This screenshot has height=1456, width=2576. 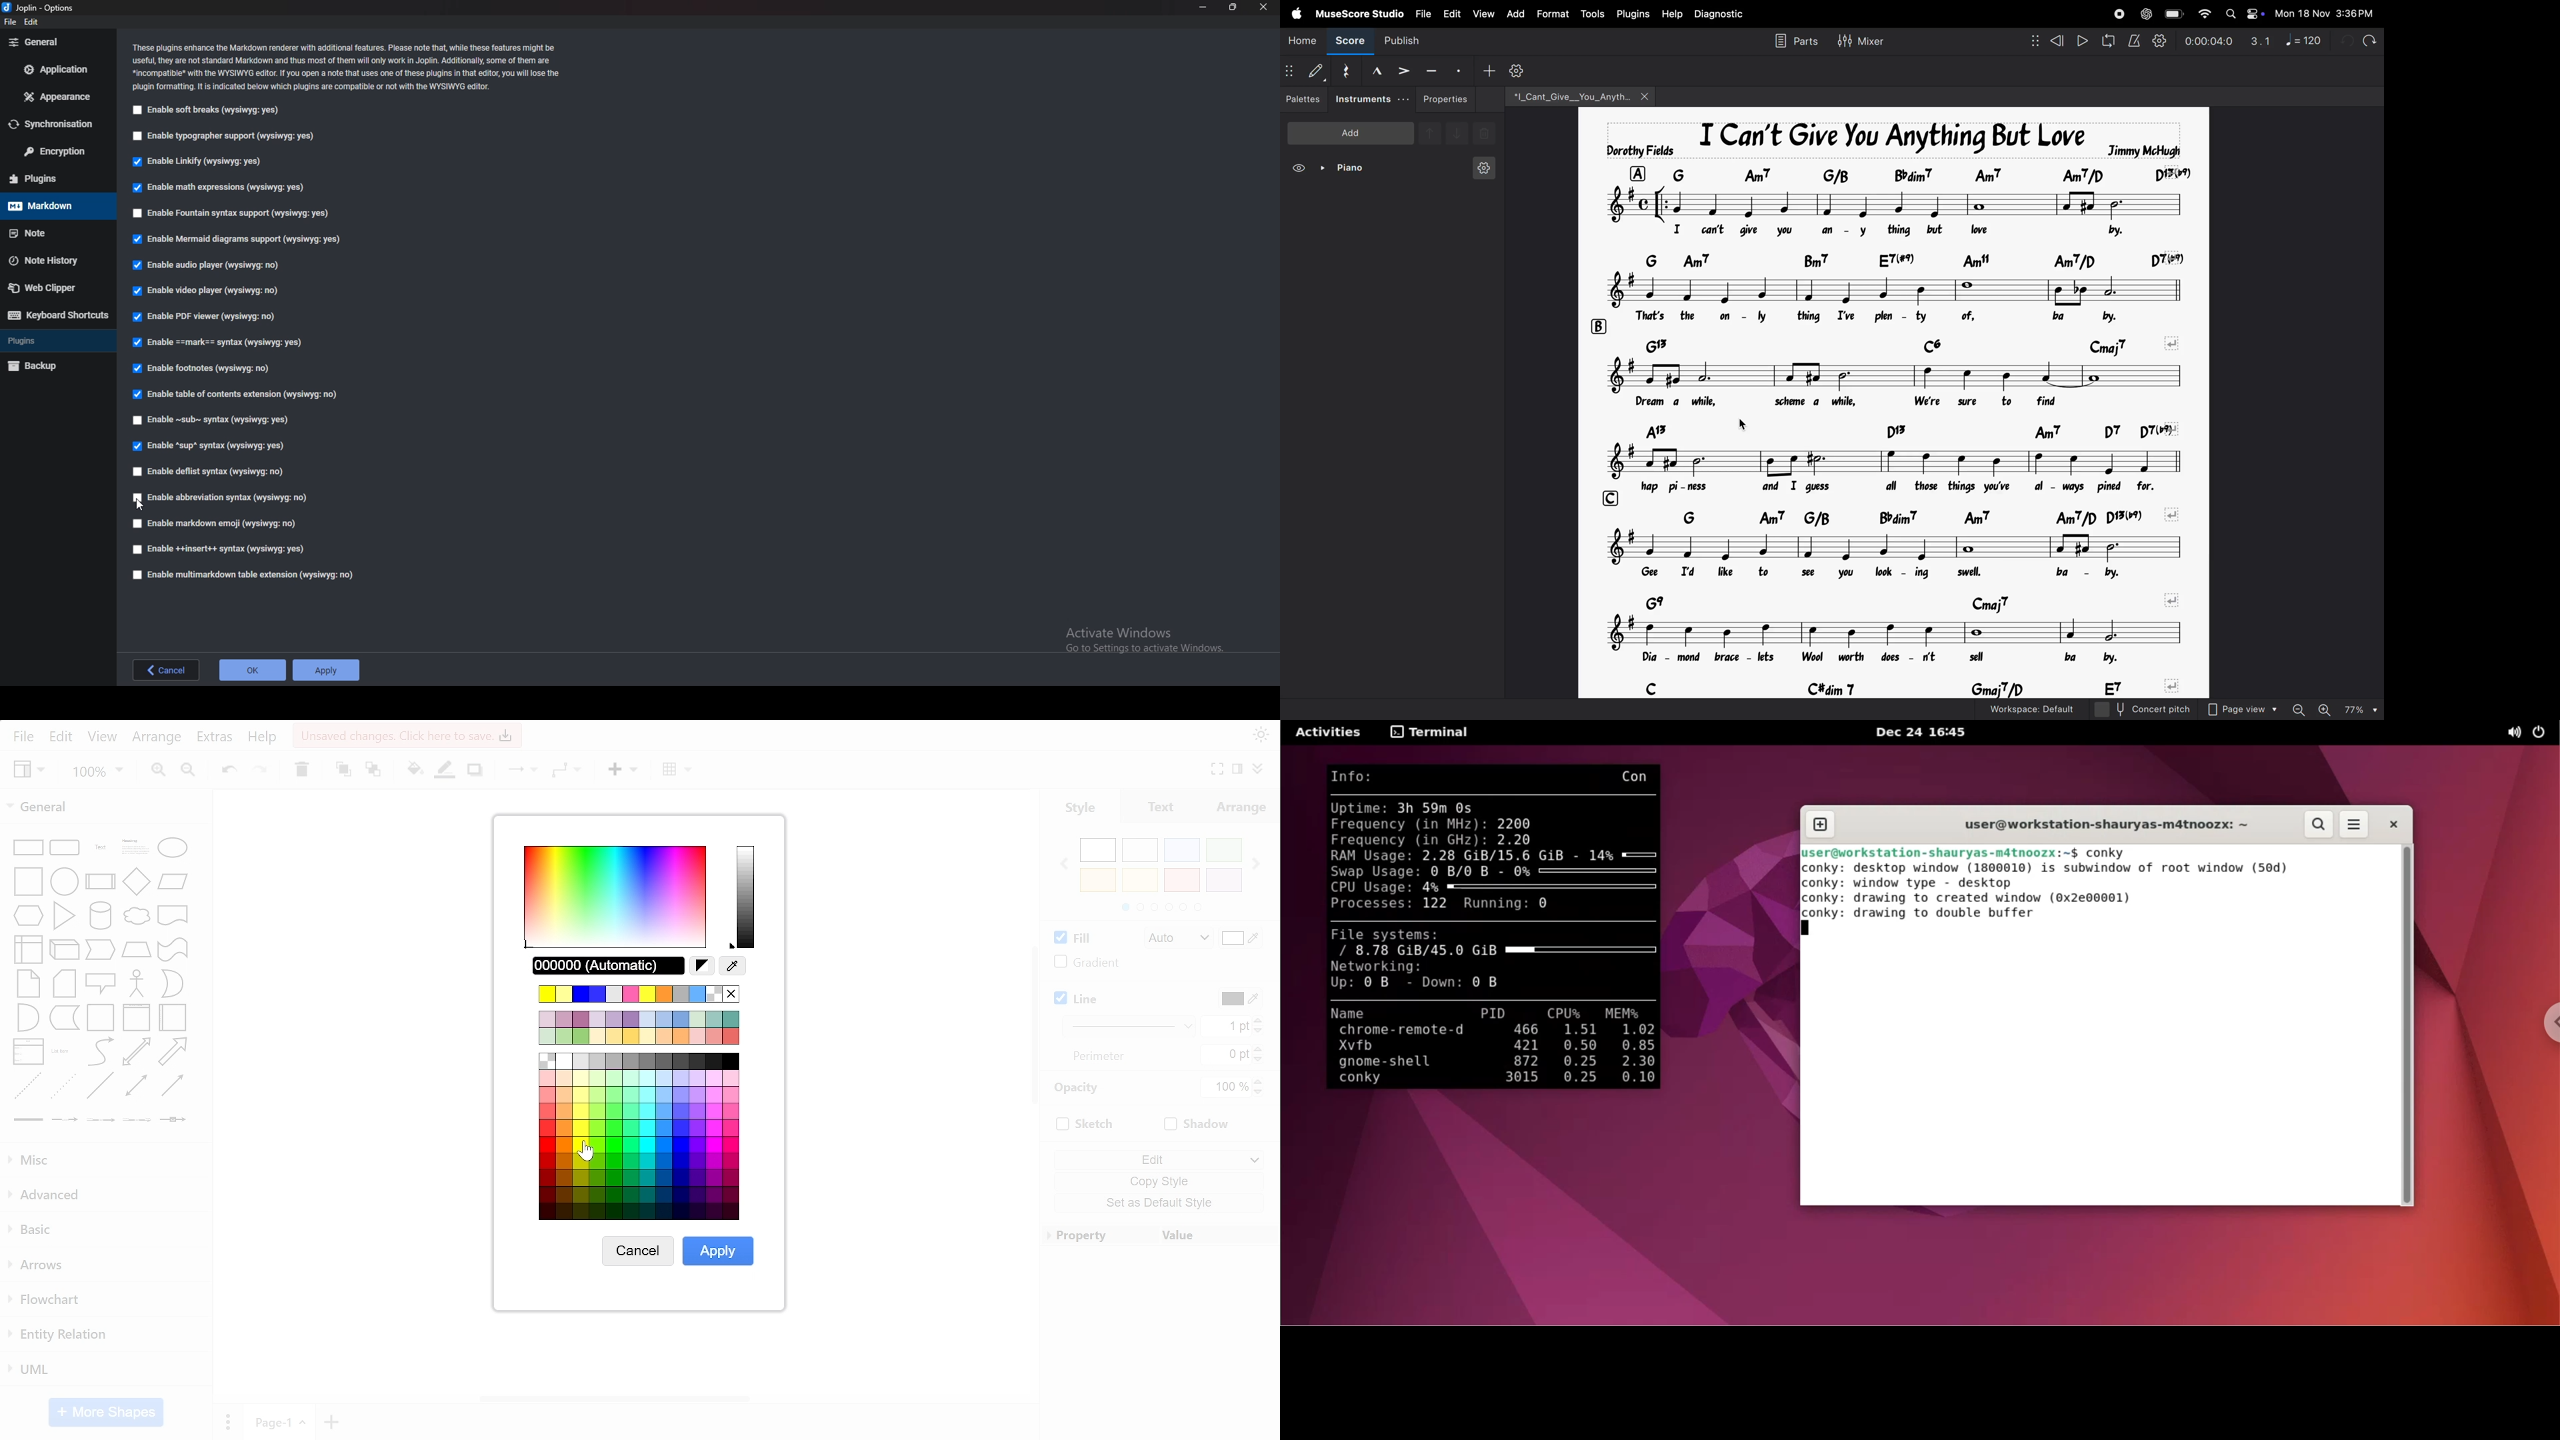 What do you see at coordinates (587, 1154) in the screenshot?
I see `Cursor` at bounding box center [587, 1154].